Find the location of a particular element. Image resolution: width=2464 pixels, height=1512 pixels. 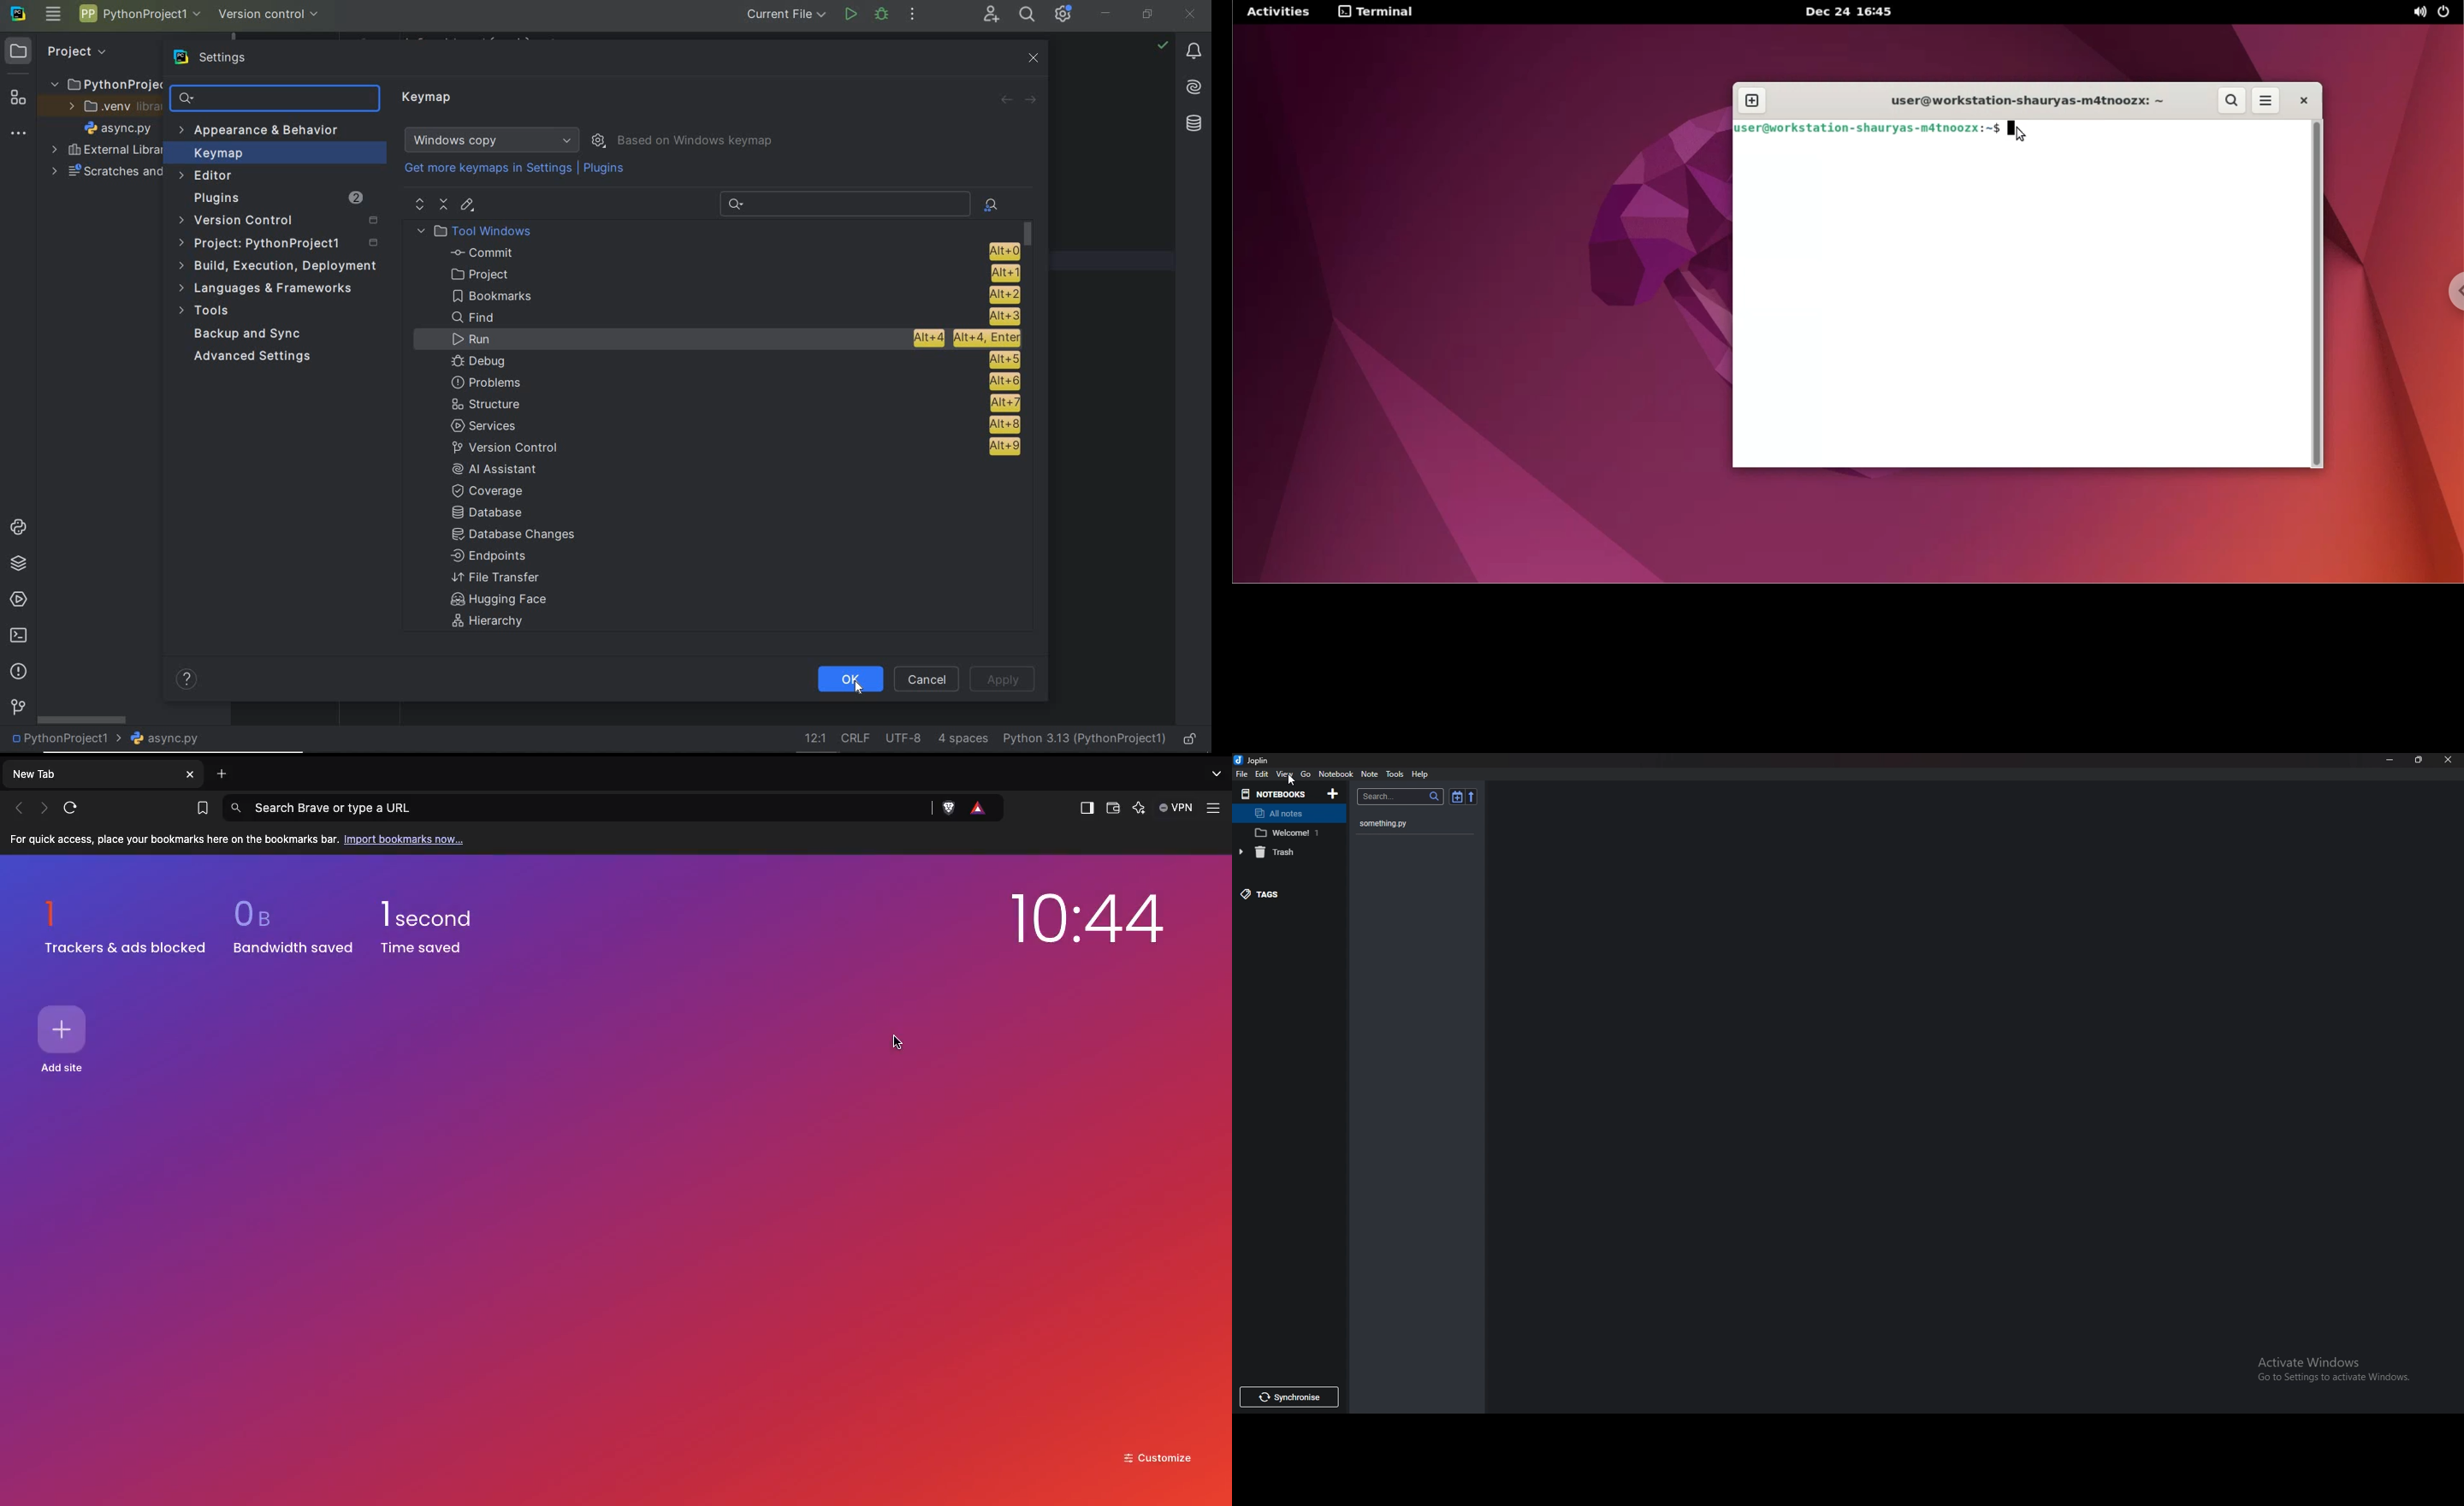

Languages & frameworks is located at coordinates (269, 290).